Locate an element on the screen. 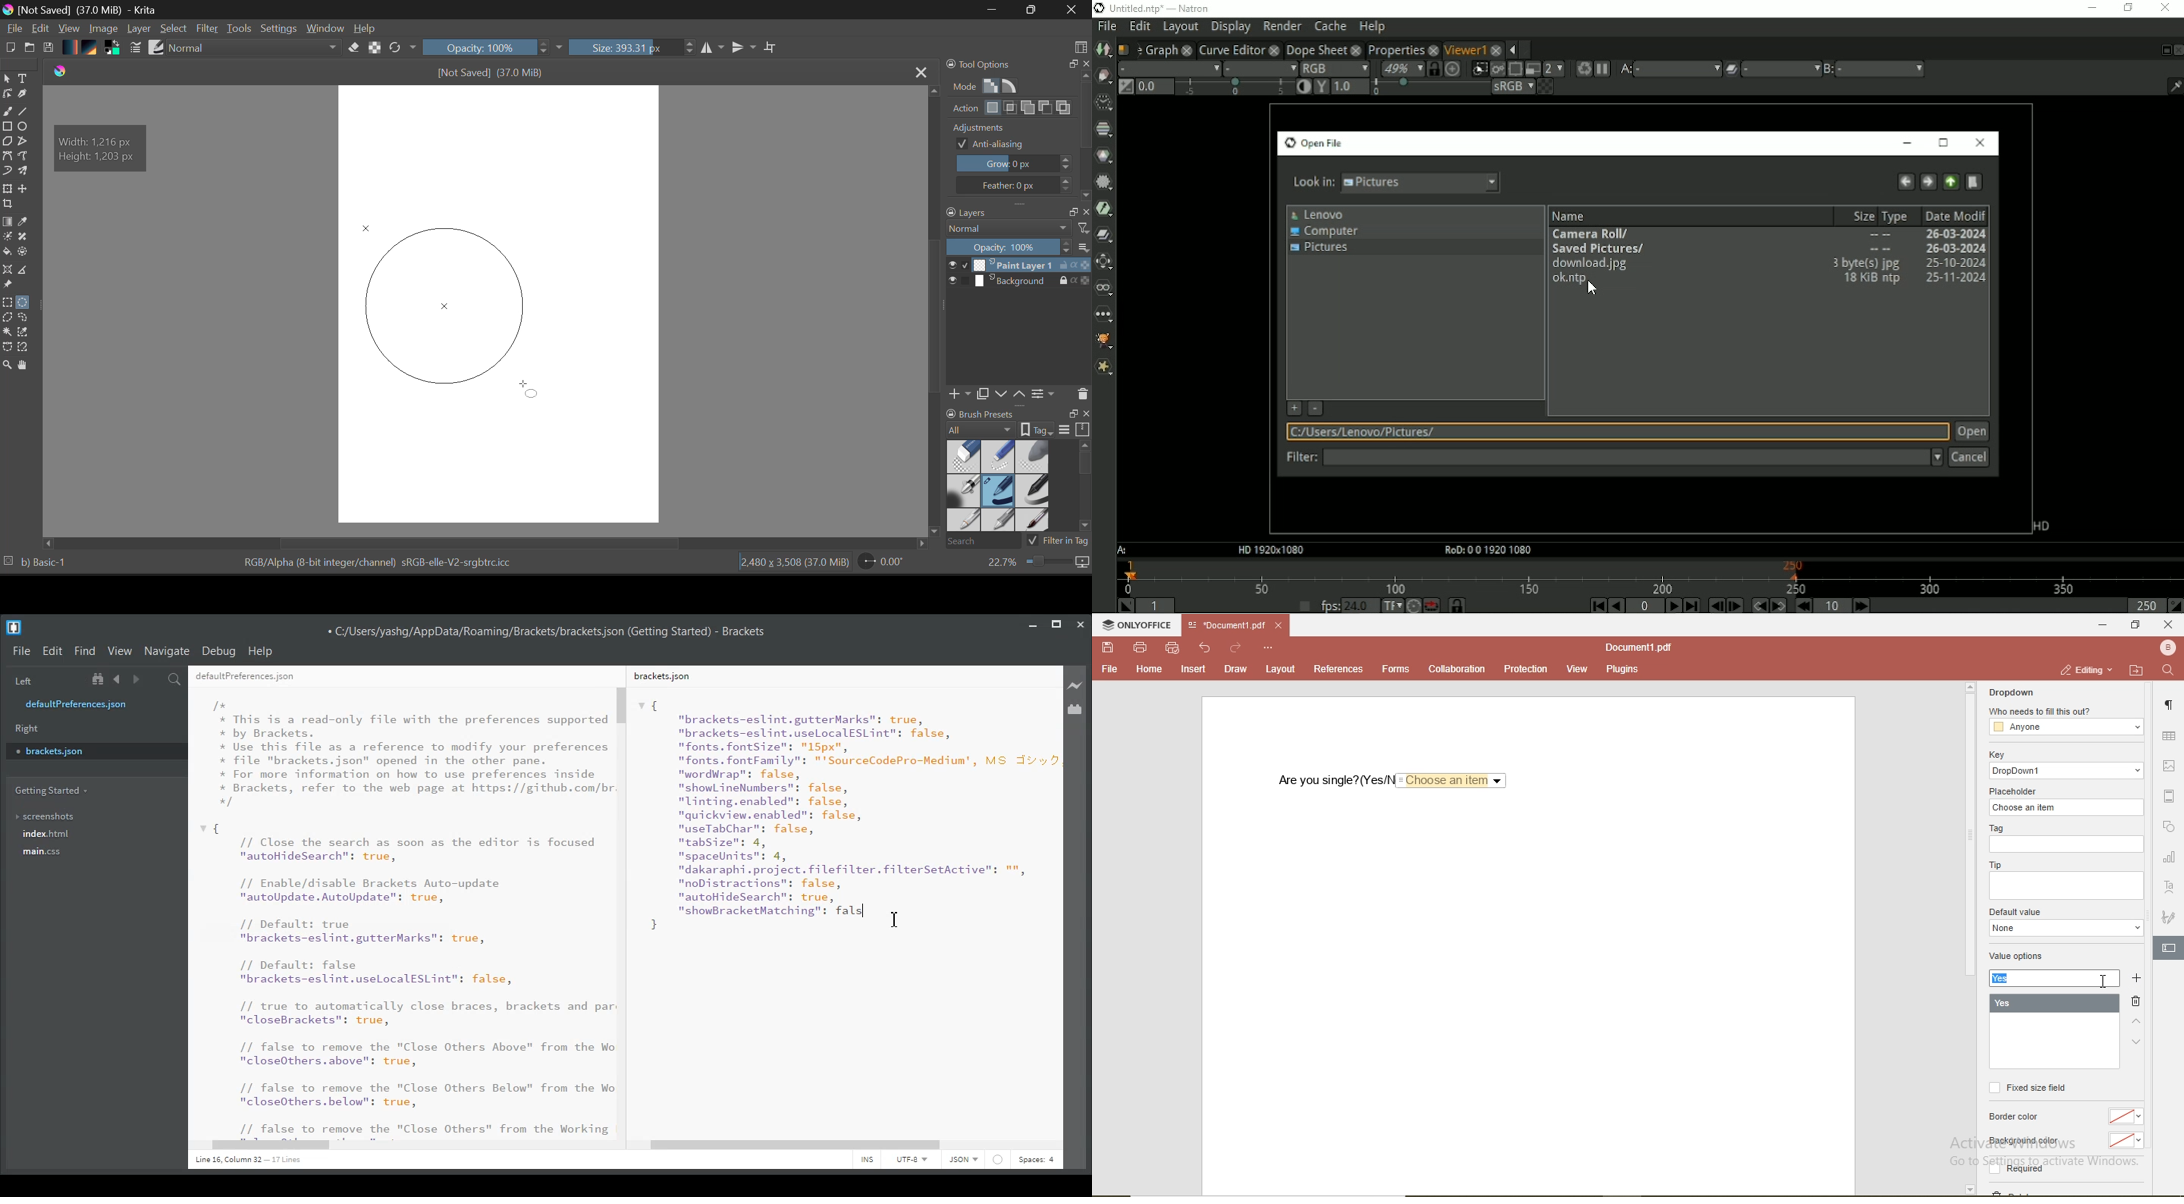  Measurements is located at coordinates (27, 271).